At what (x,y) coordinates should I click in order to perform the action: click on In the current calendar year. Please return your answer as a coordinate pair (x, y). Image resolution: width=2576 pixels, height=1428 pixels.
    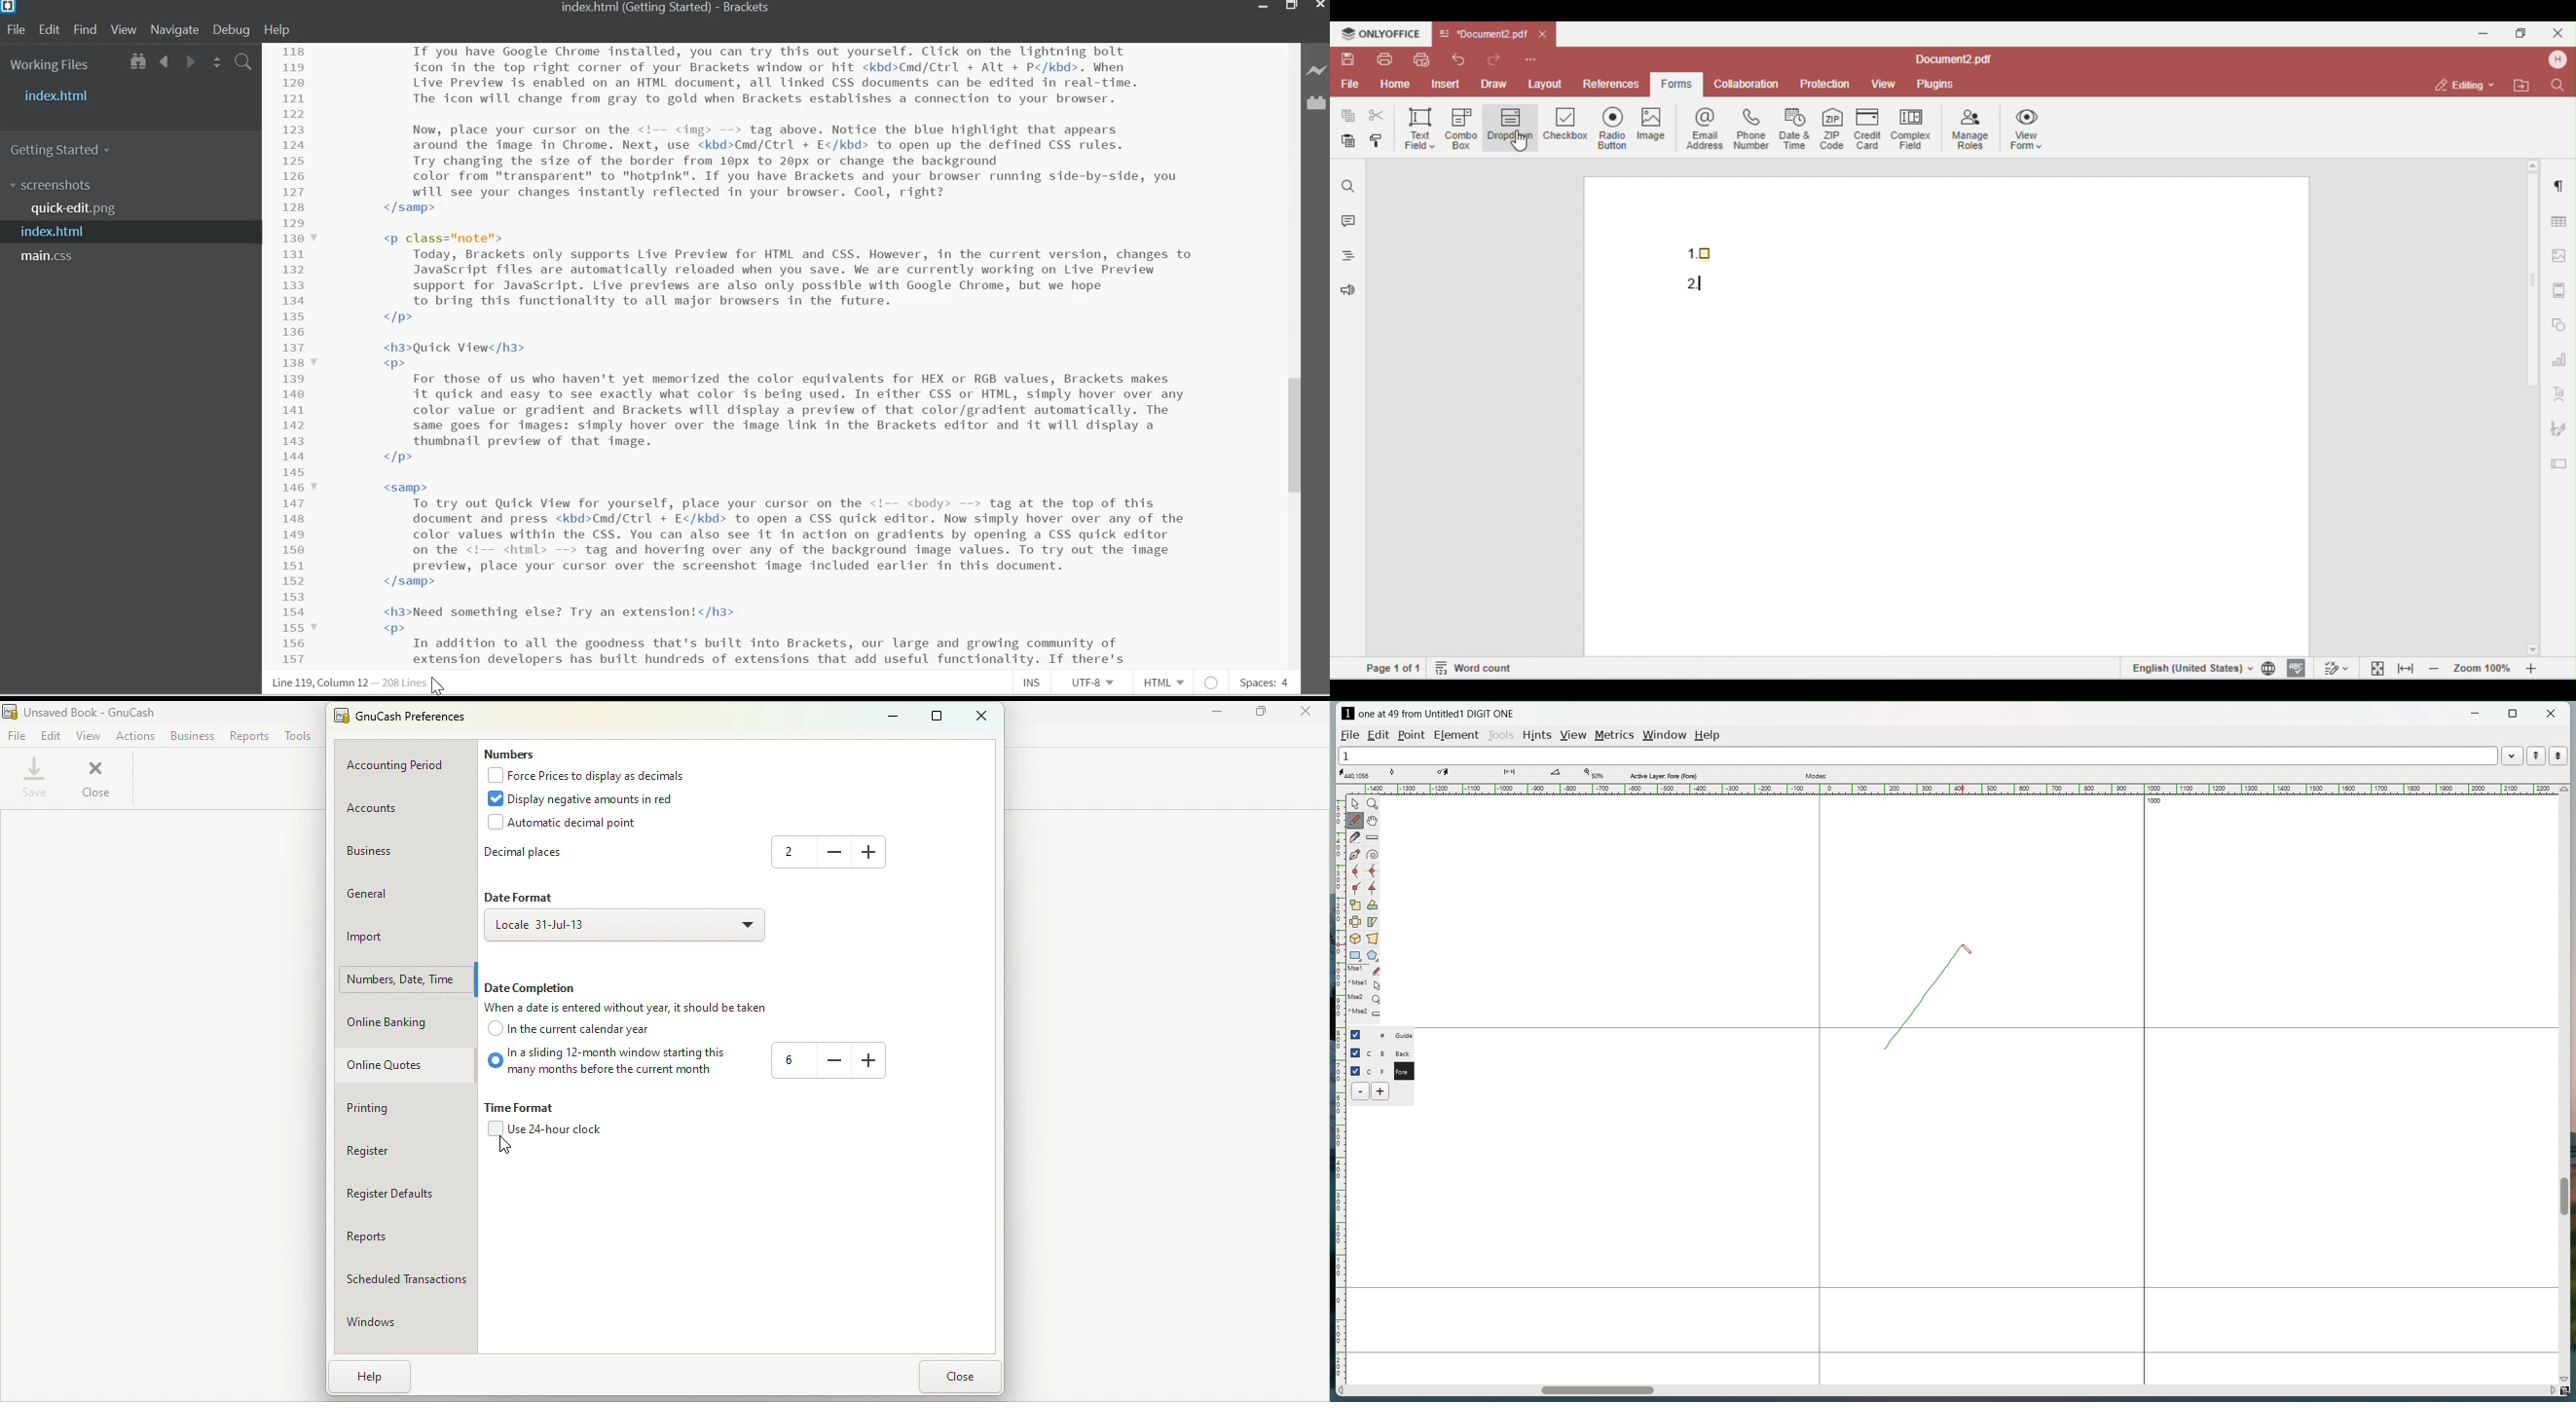
    Looking at the image, I should click on (575, 1031).